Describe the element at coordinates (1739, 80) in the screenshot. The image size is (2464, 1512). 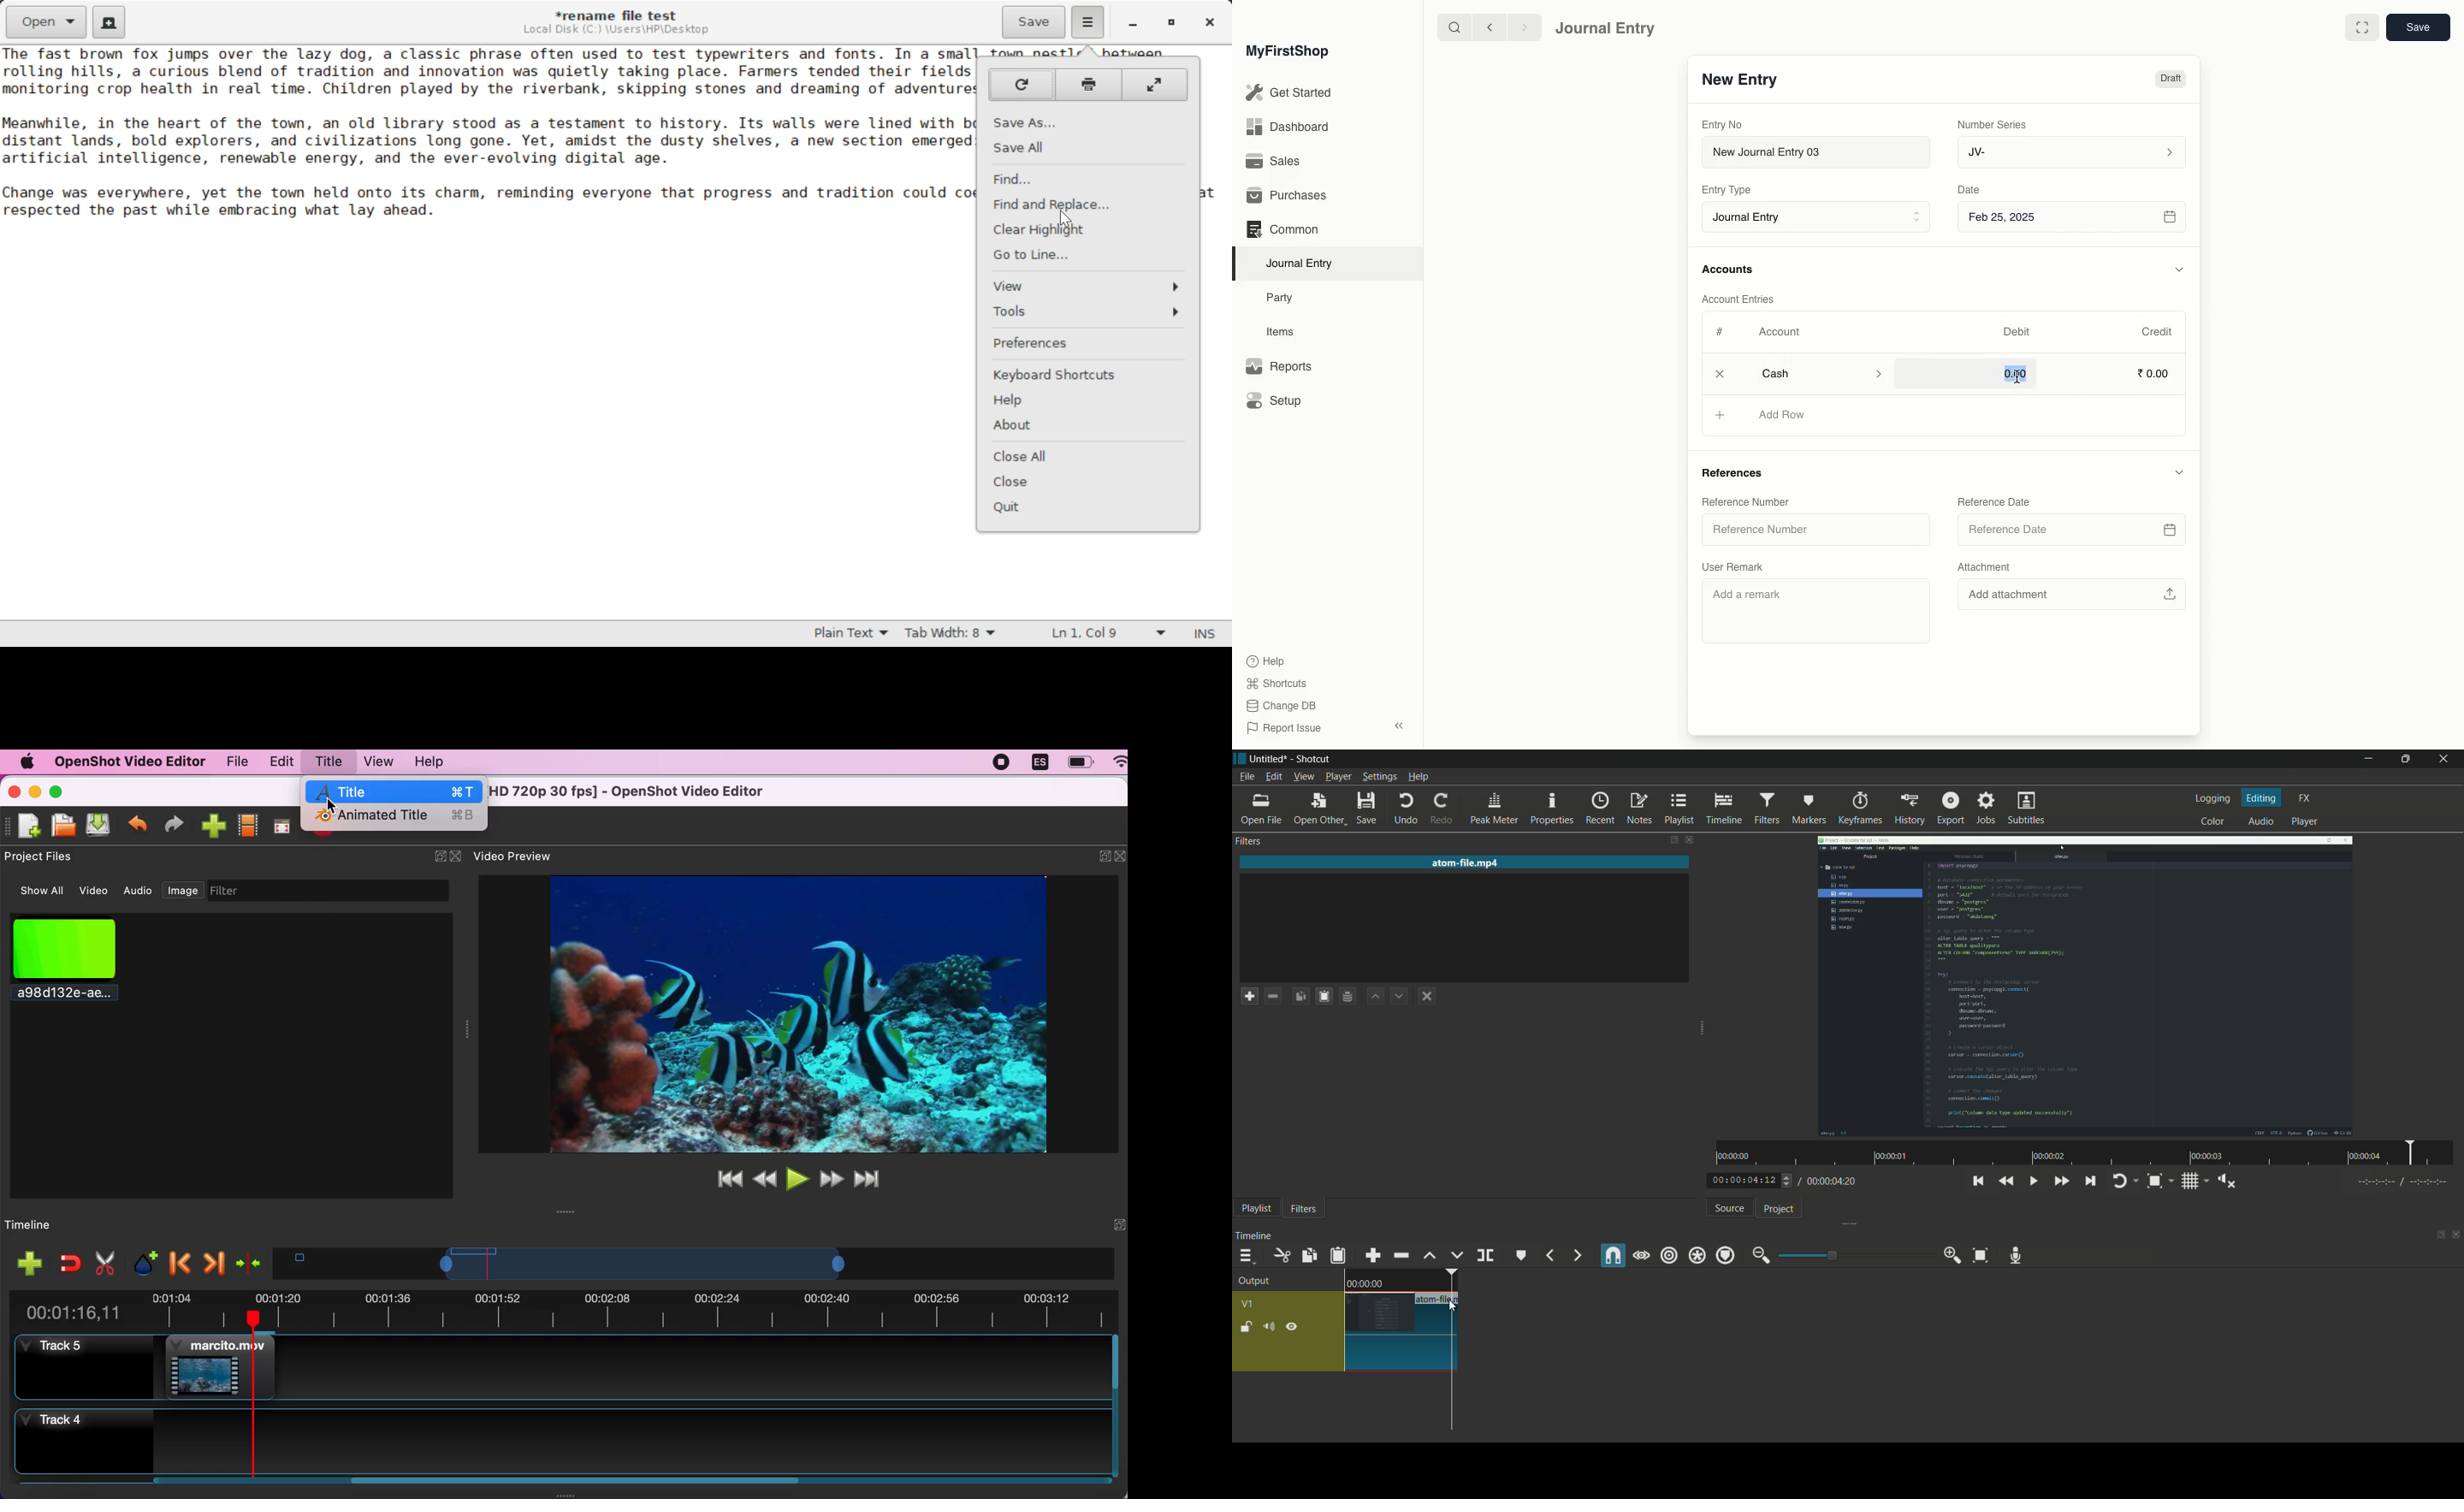
I see `New Entry` at that location.